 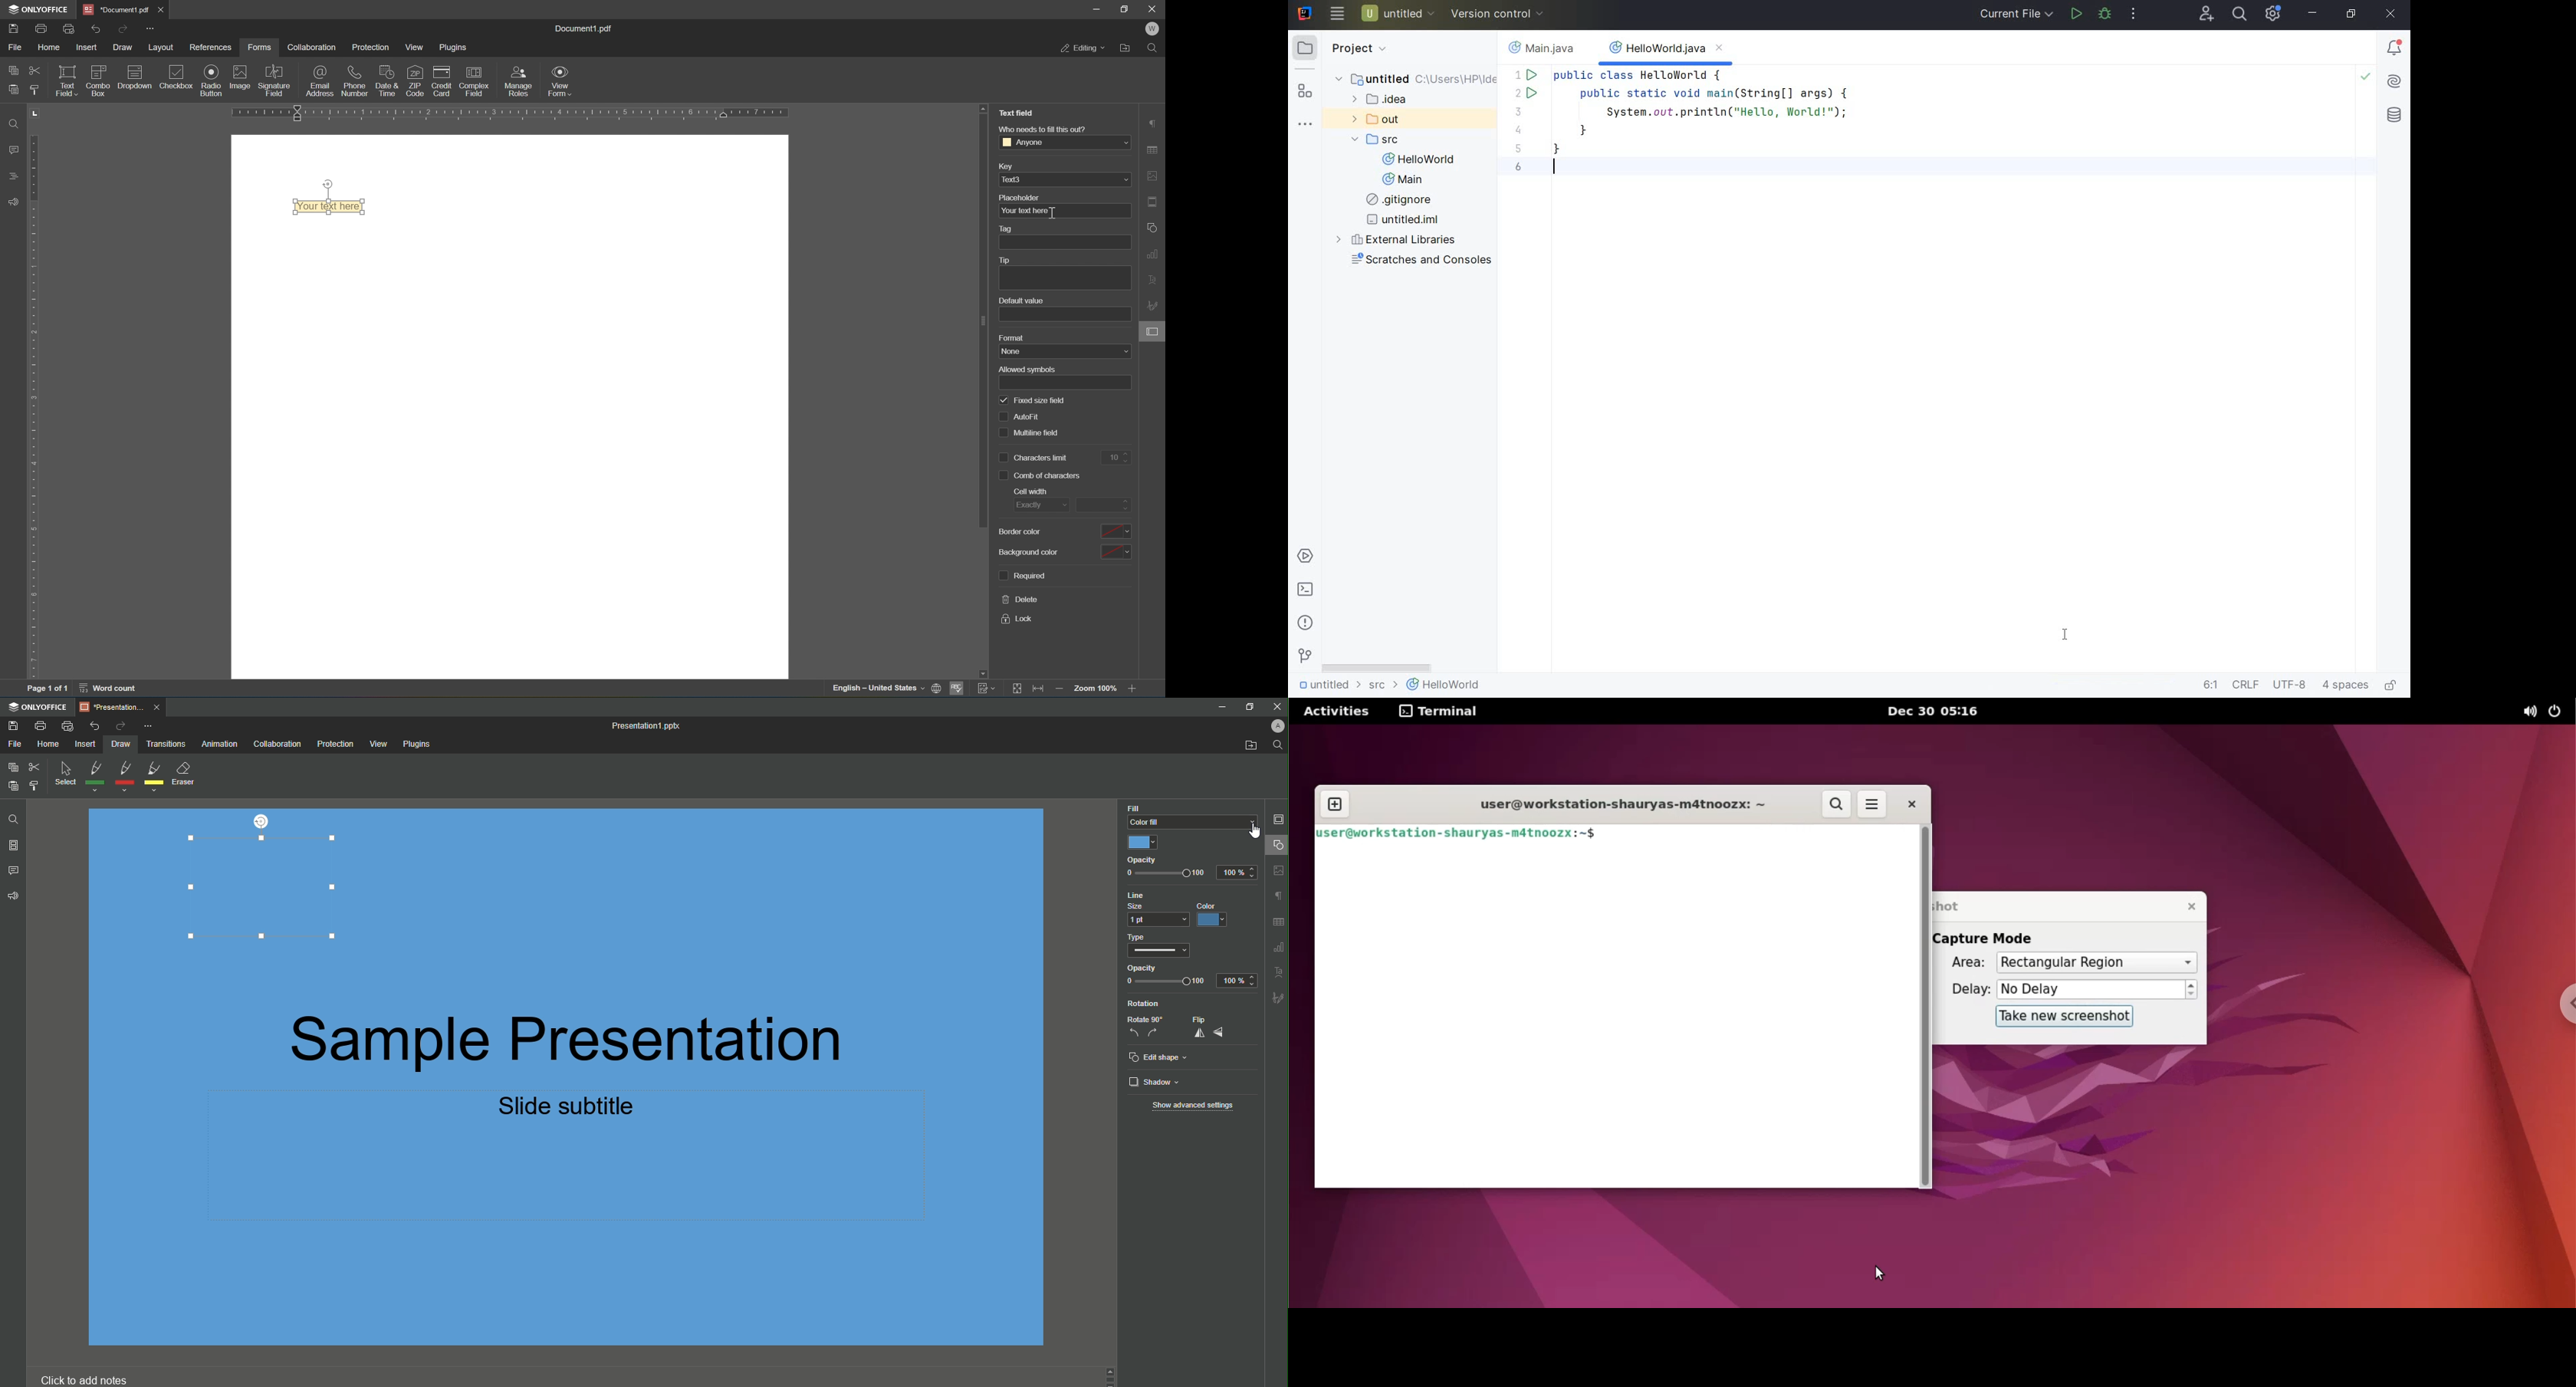 What do you see at coordinates (1239, 980) in the screenshot?
I see `100%` at bounding box center [1239, 980].